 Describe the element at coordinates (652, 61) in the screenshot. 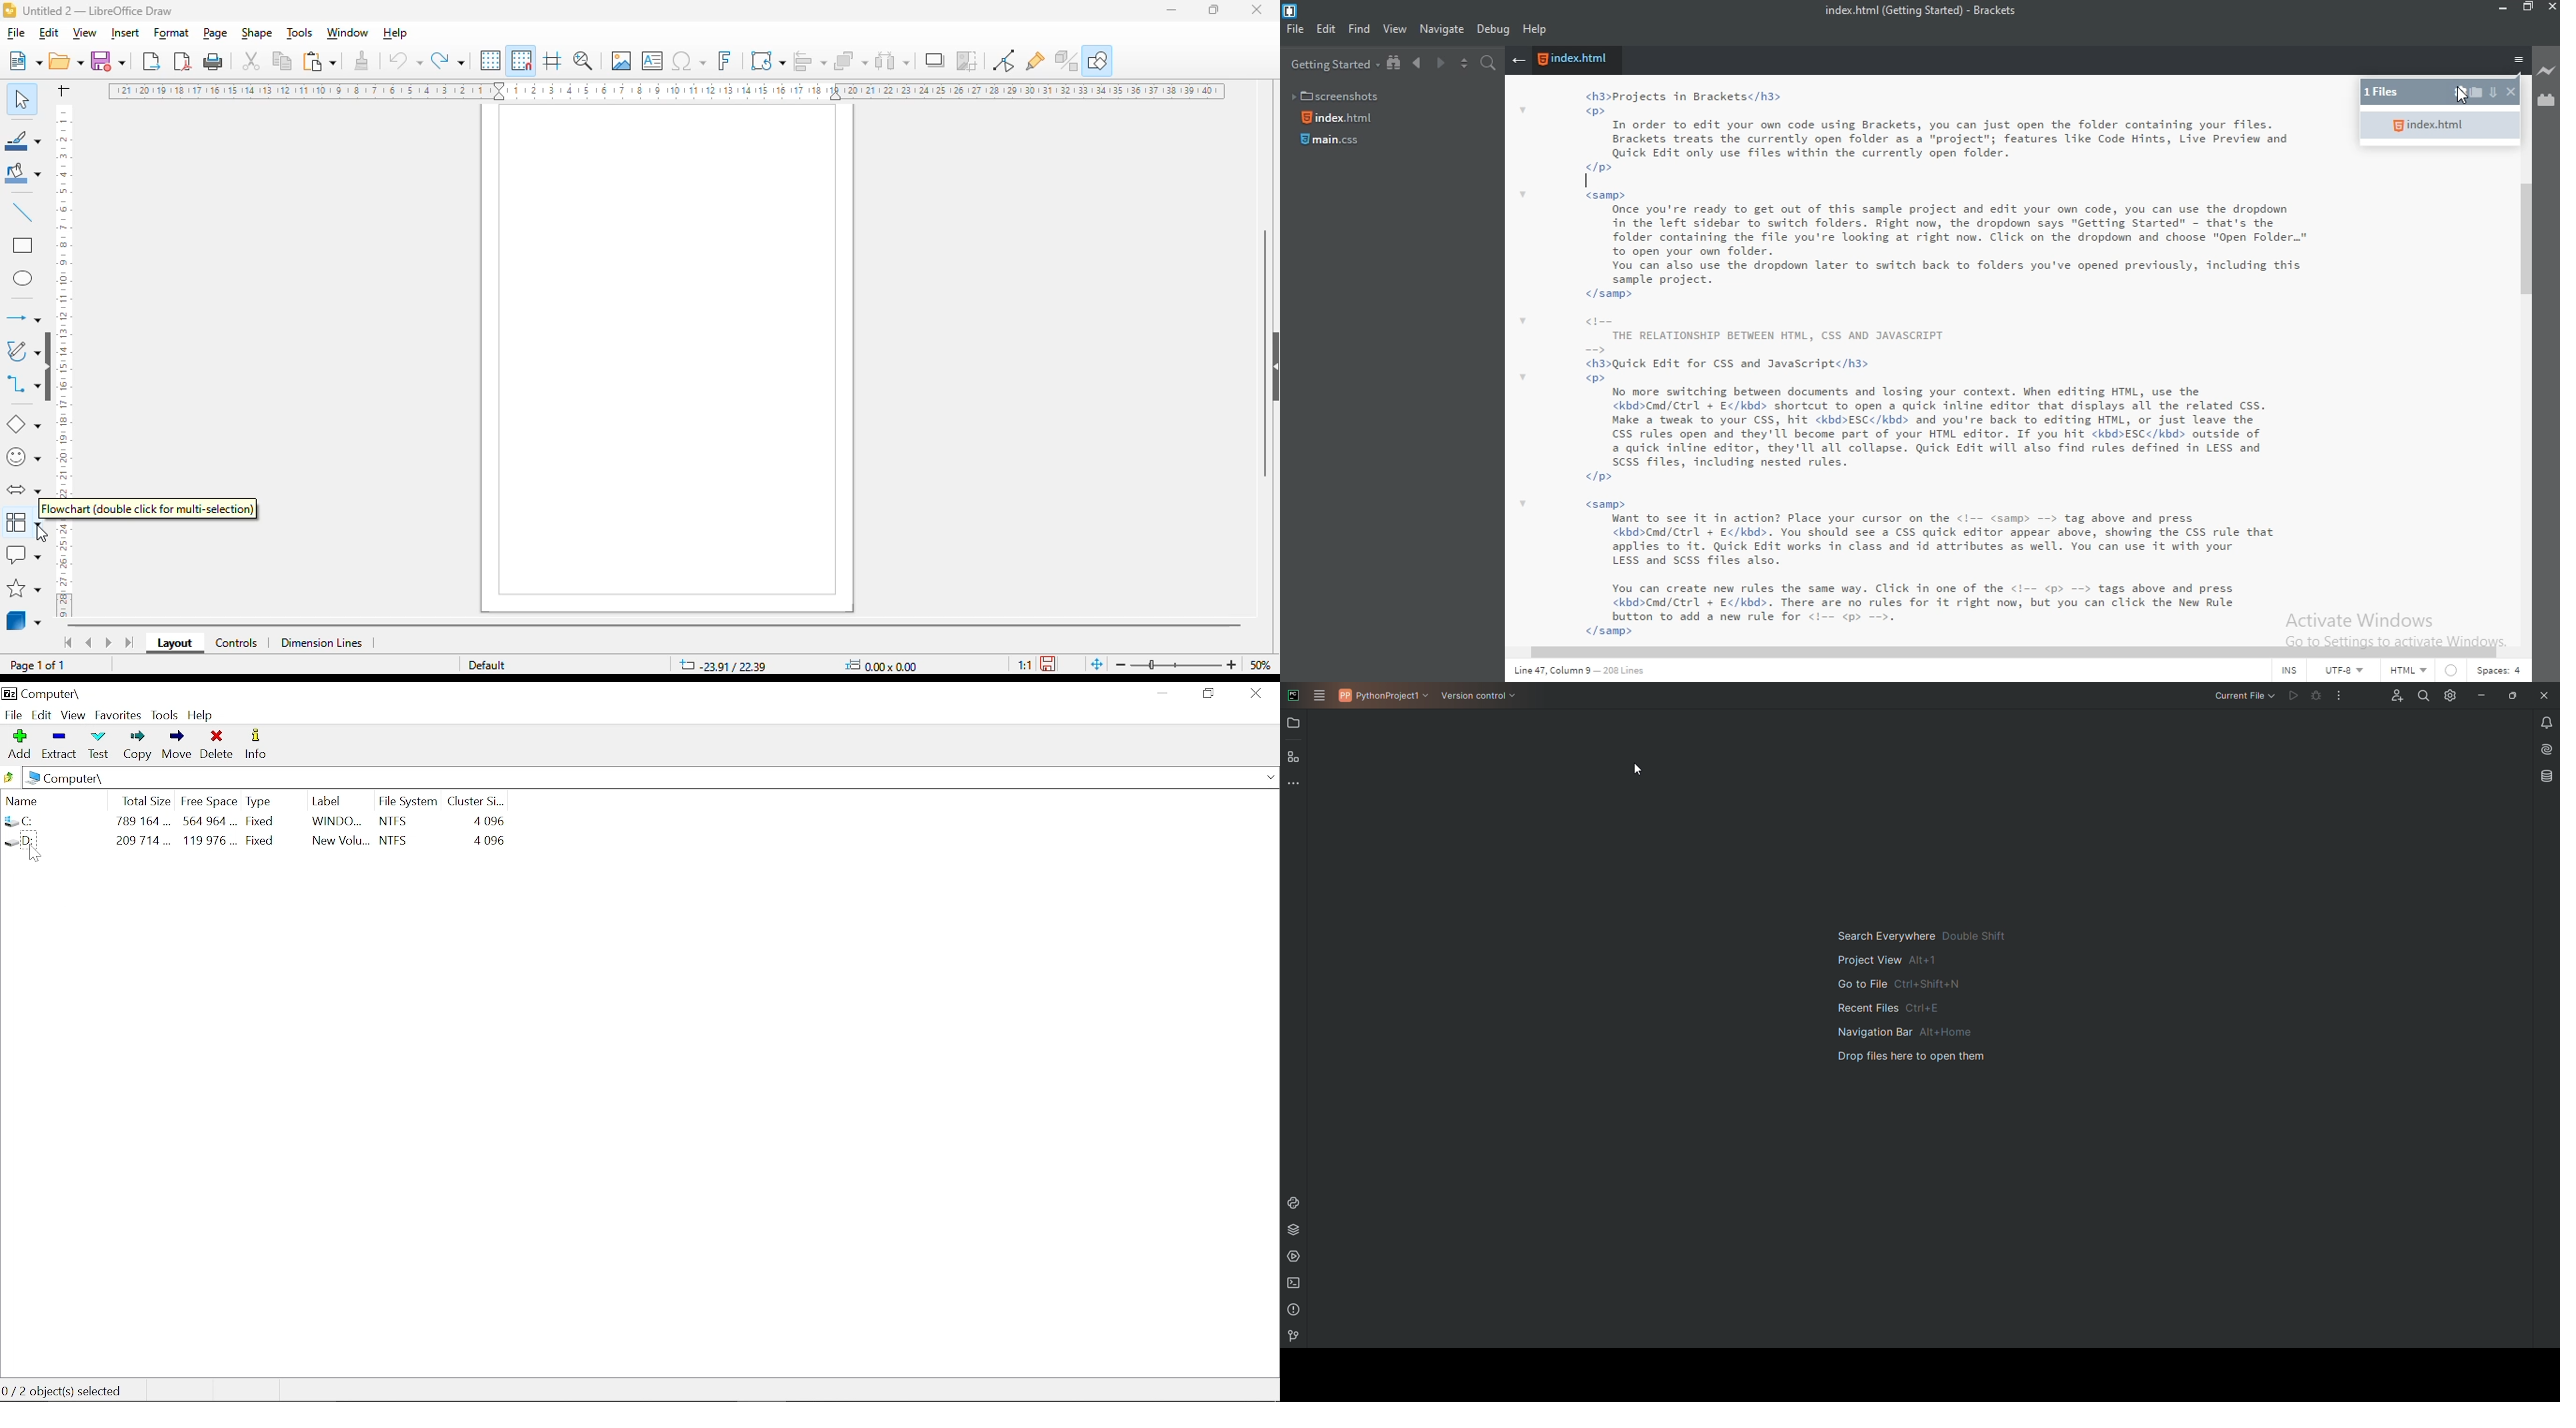

I see `insert text box` at that location.